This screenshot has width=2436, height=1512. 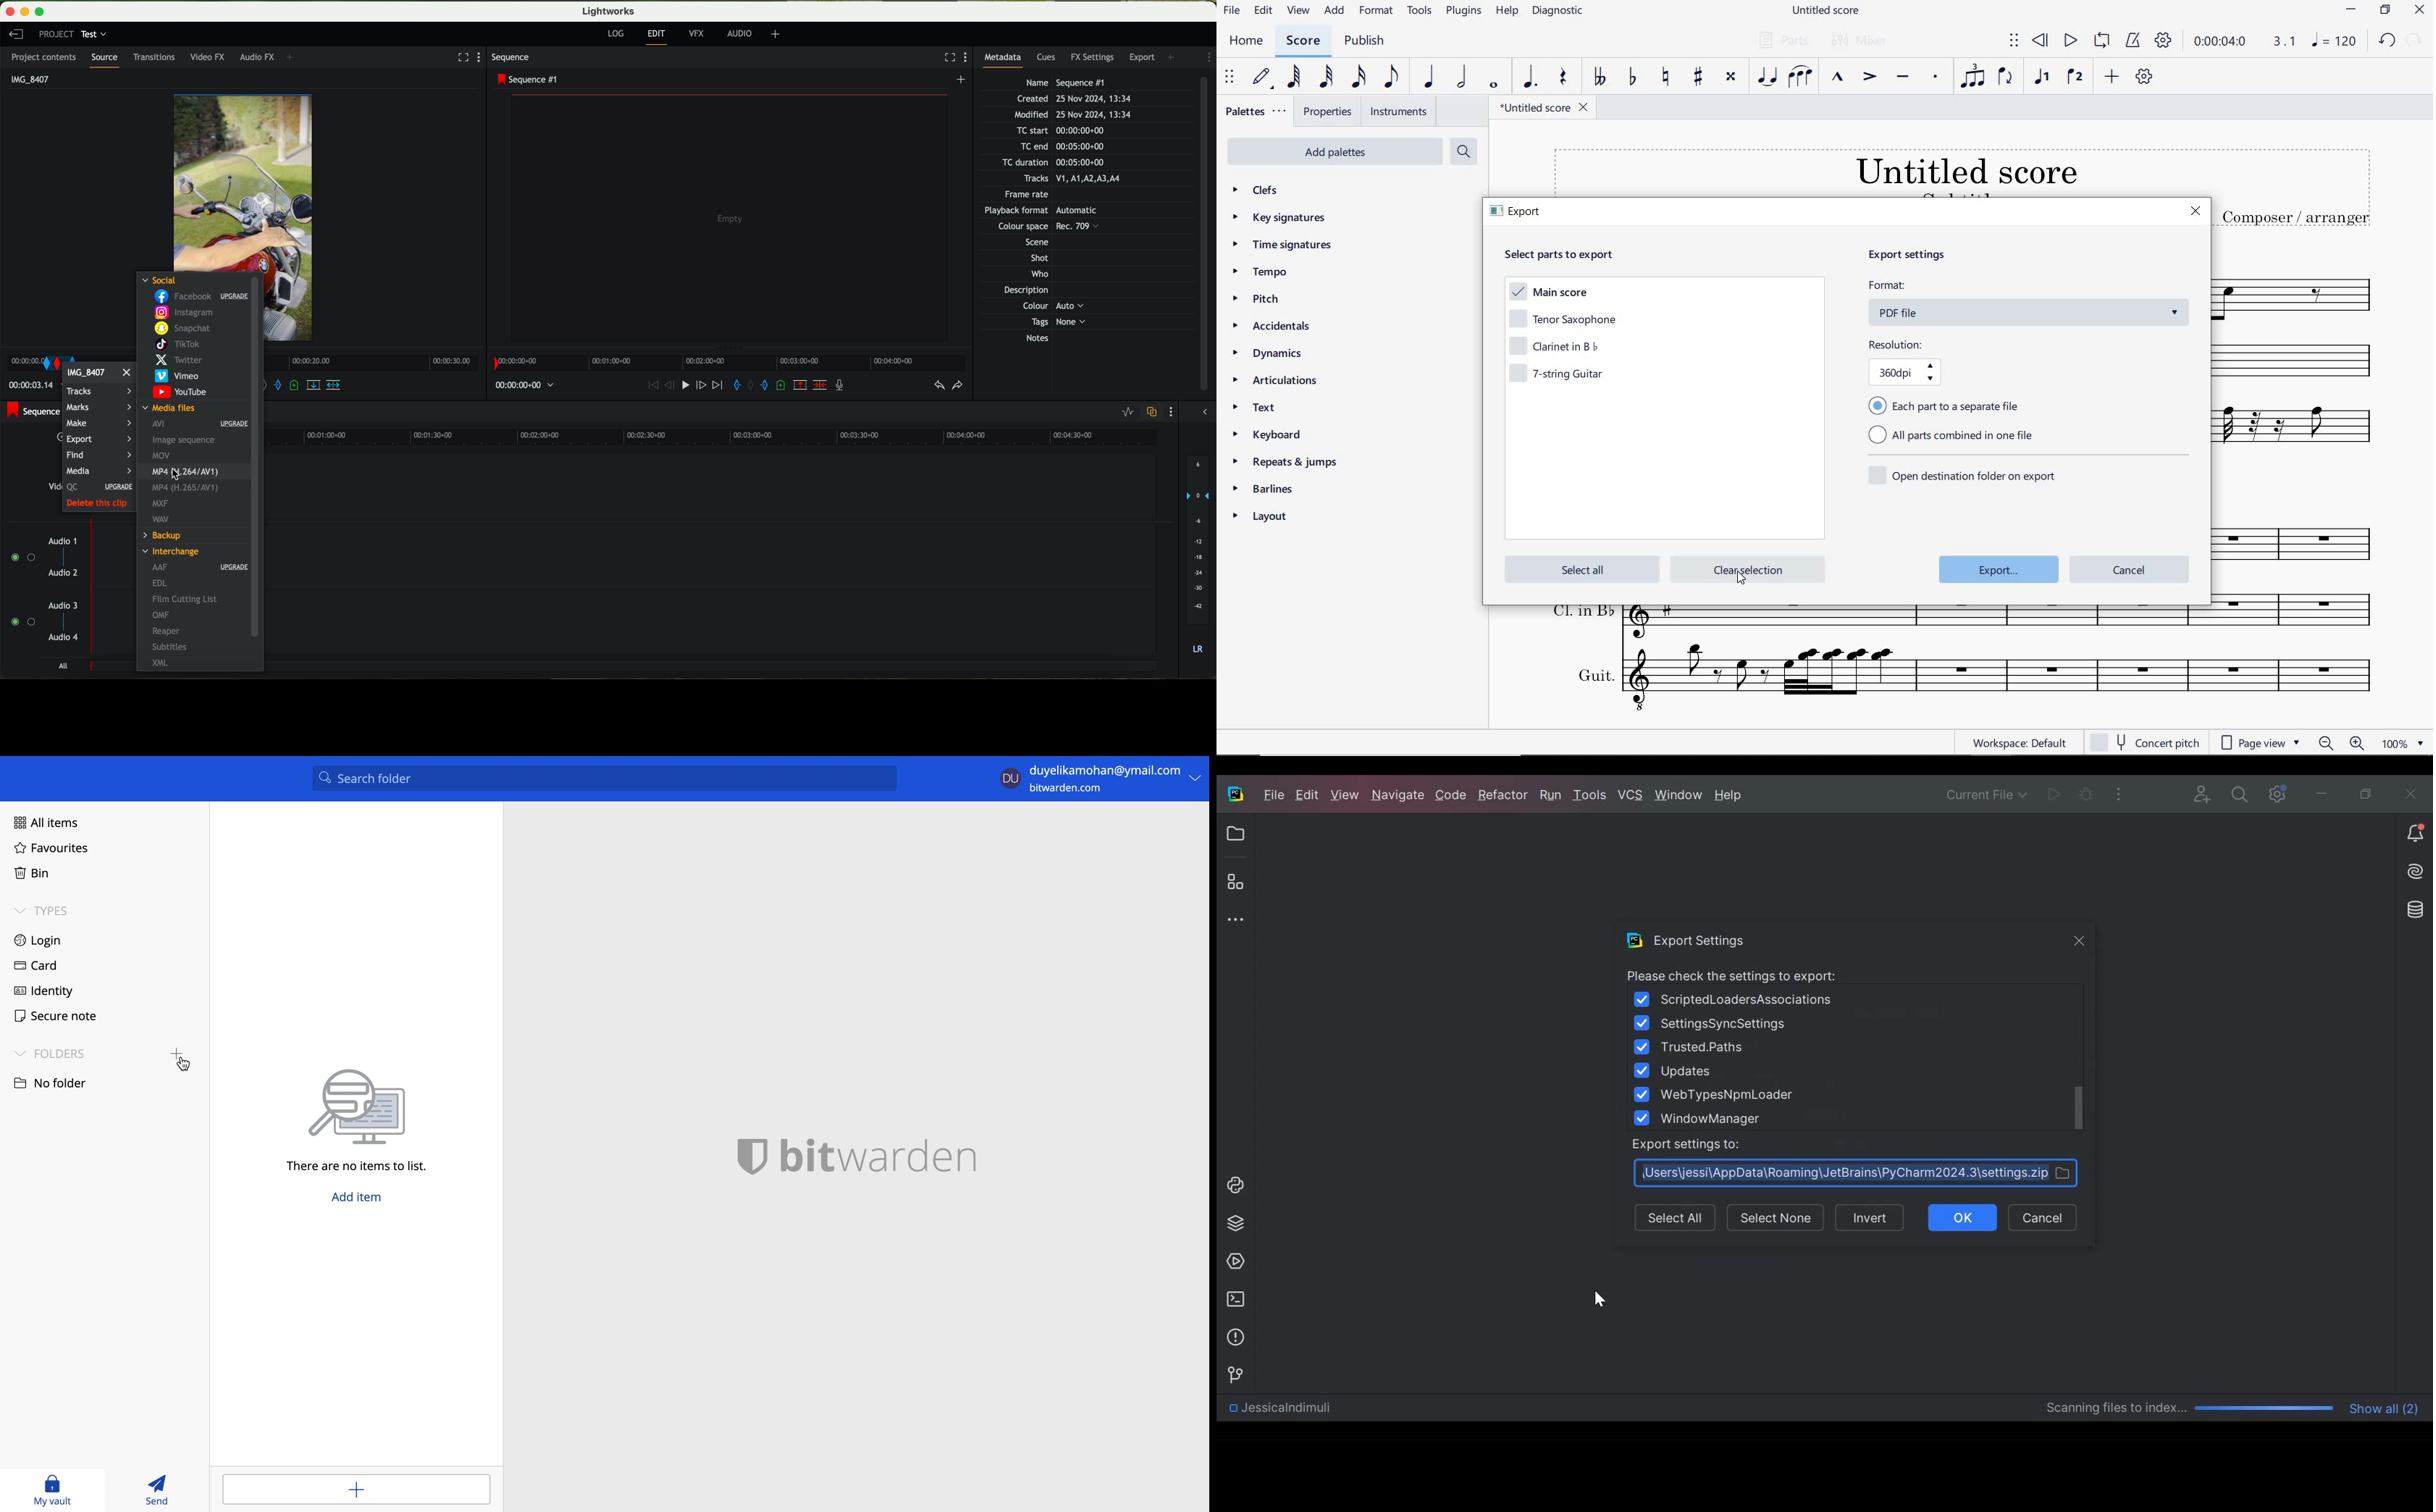 I want to click on make, so click(x=99, y=423).